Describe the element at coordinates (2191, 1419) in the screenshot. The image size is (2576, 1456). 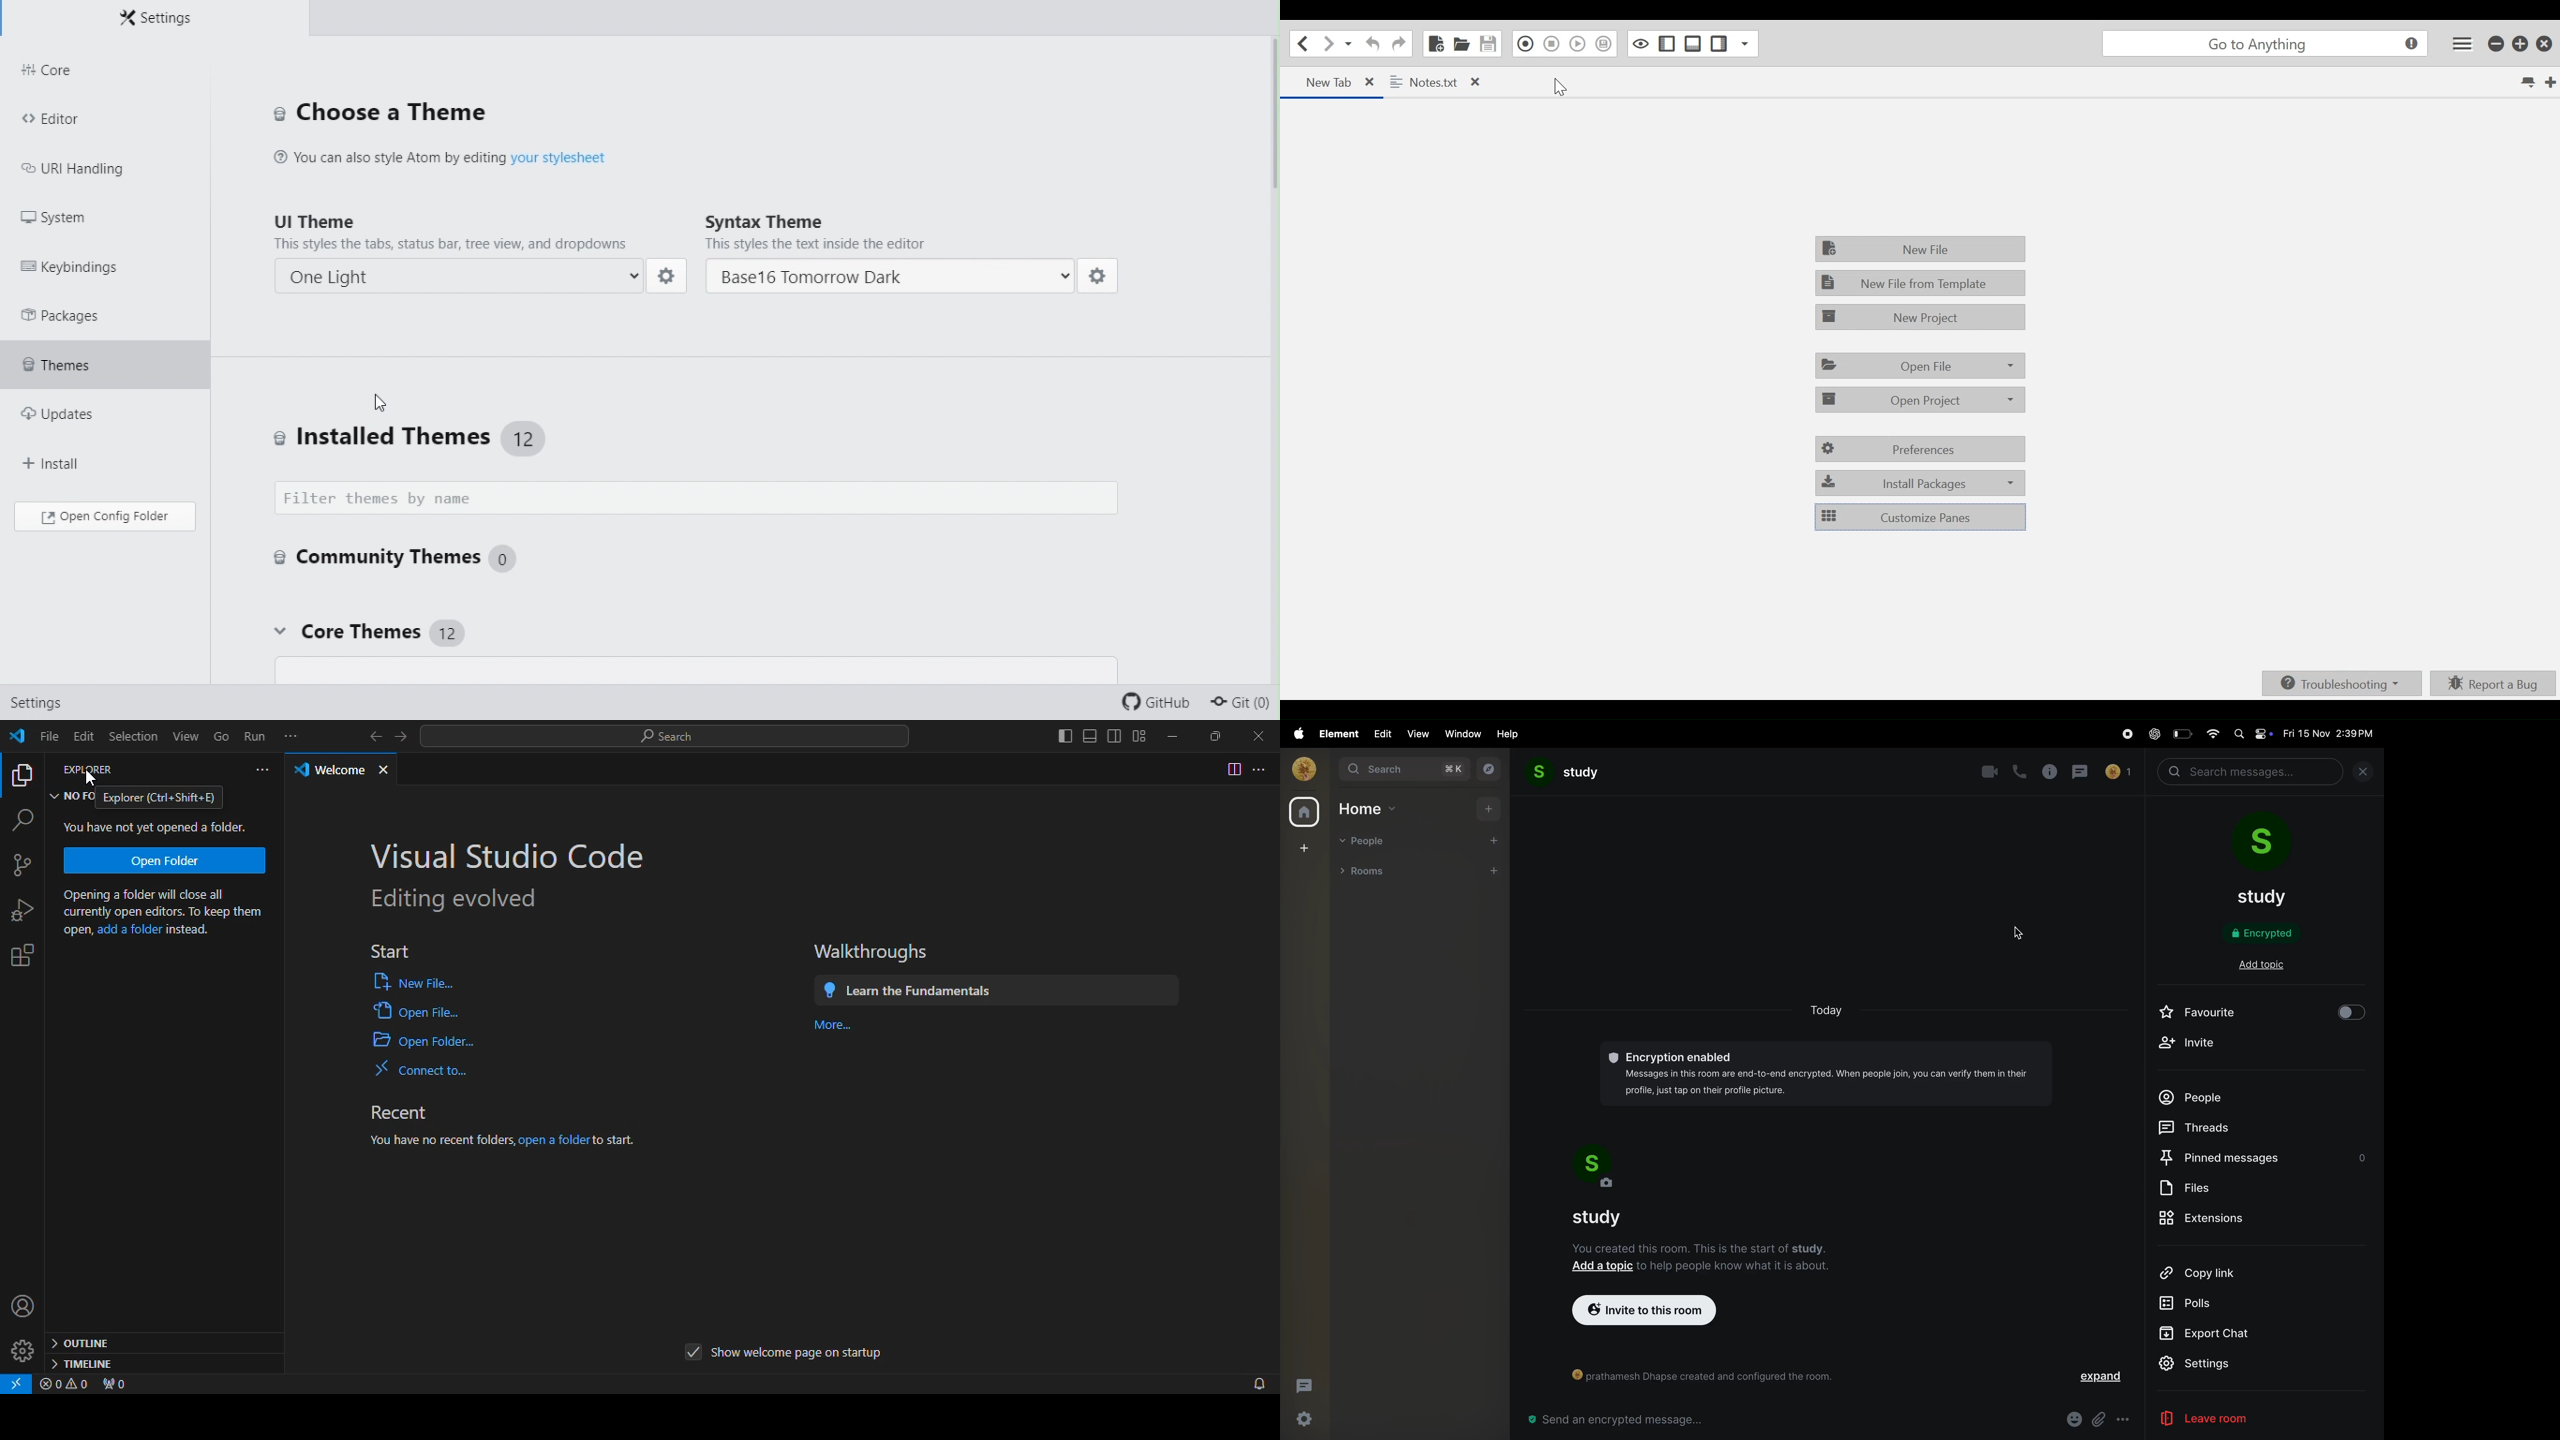
I see `leave room` at that location.